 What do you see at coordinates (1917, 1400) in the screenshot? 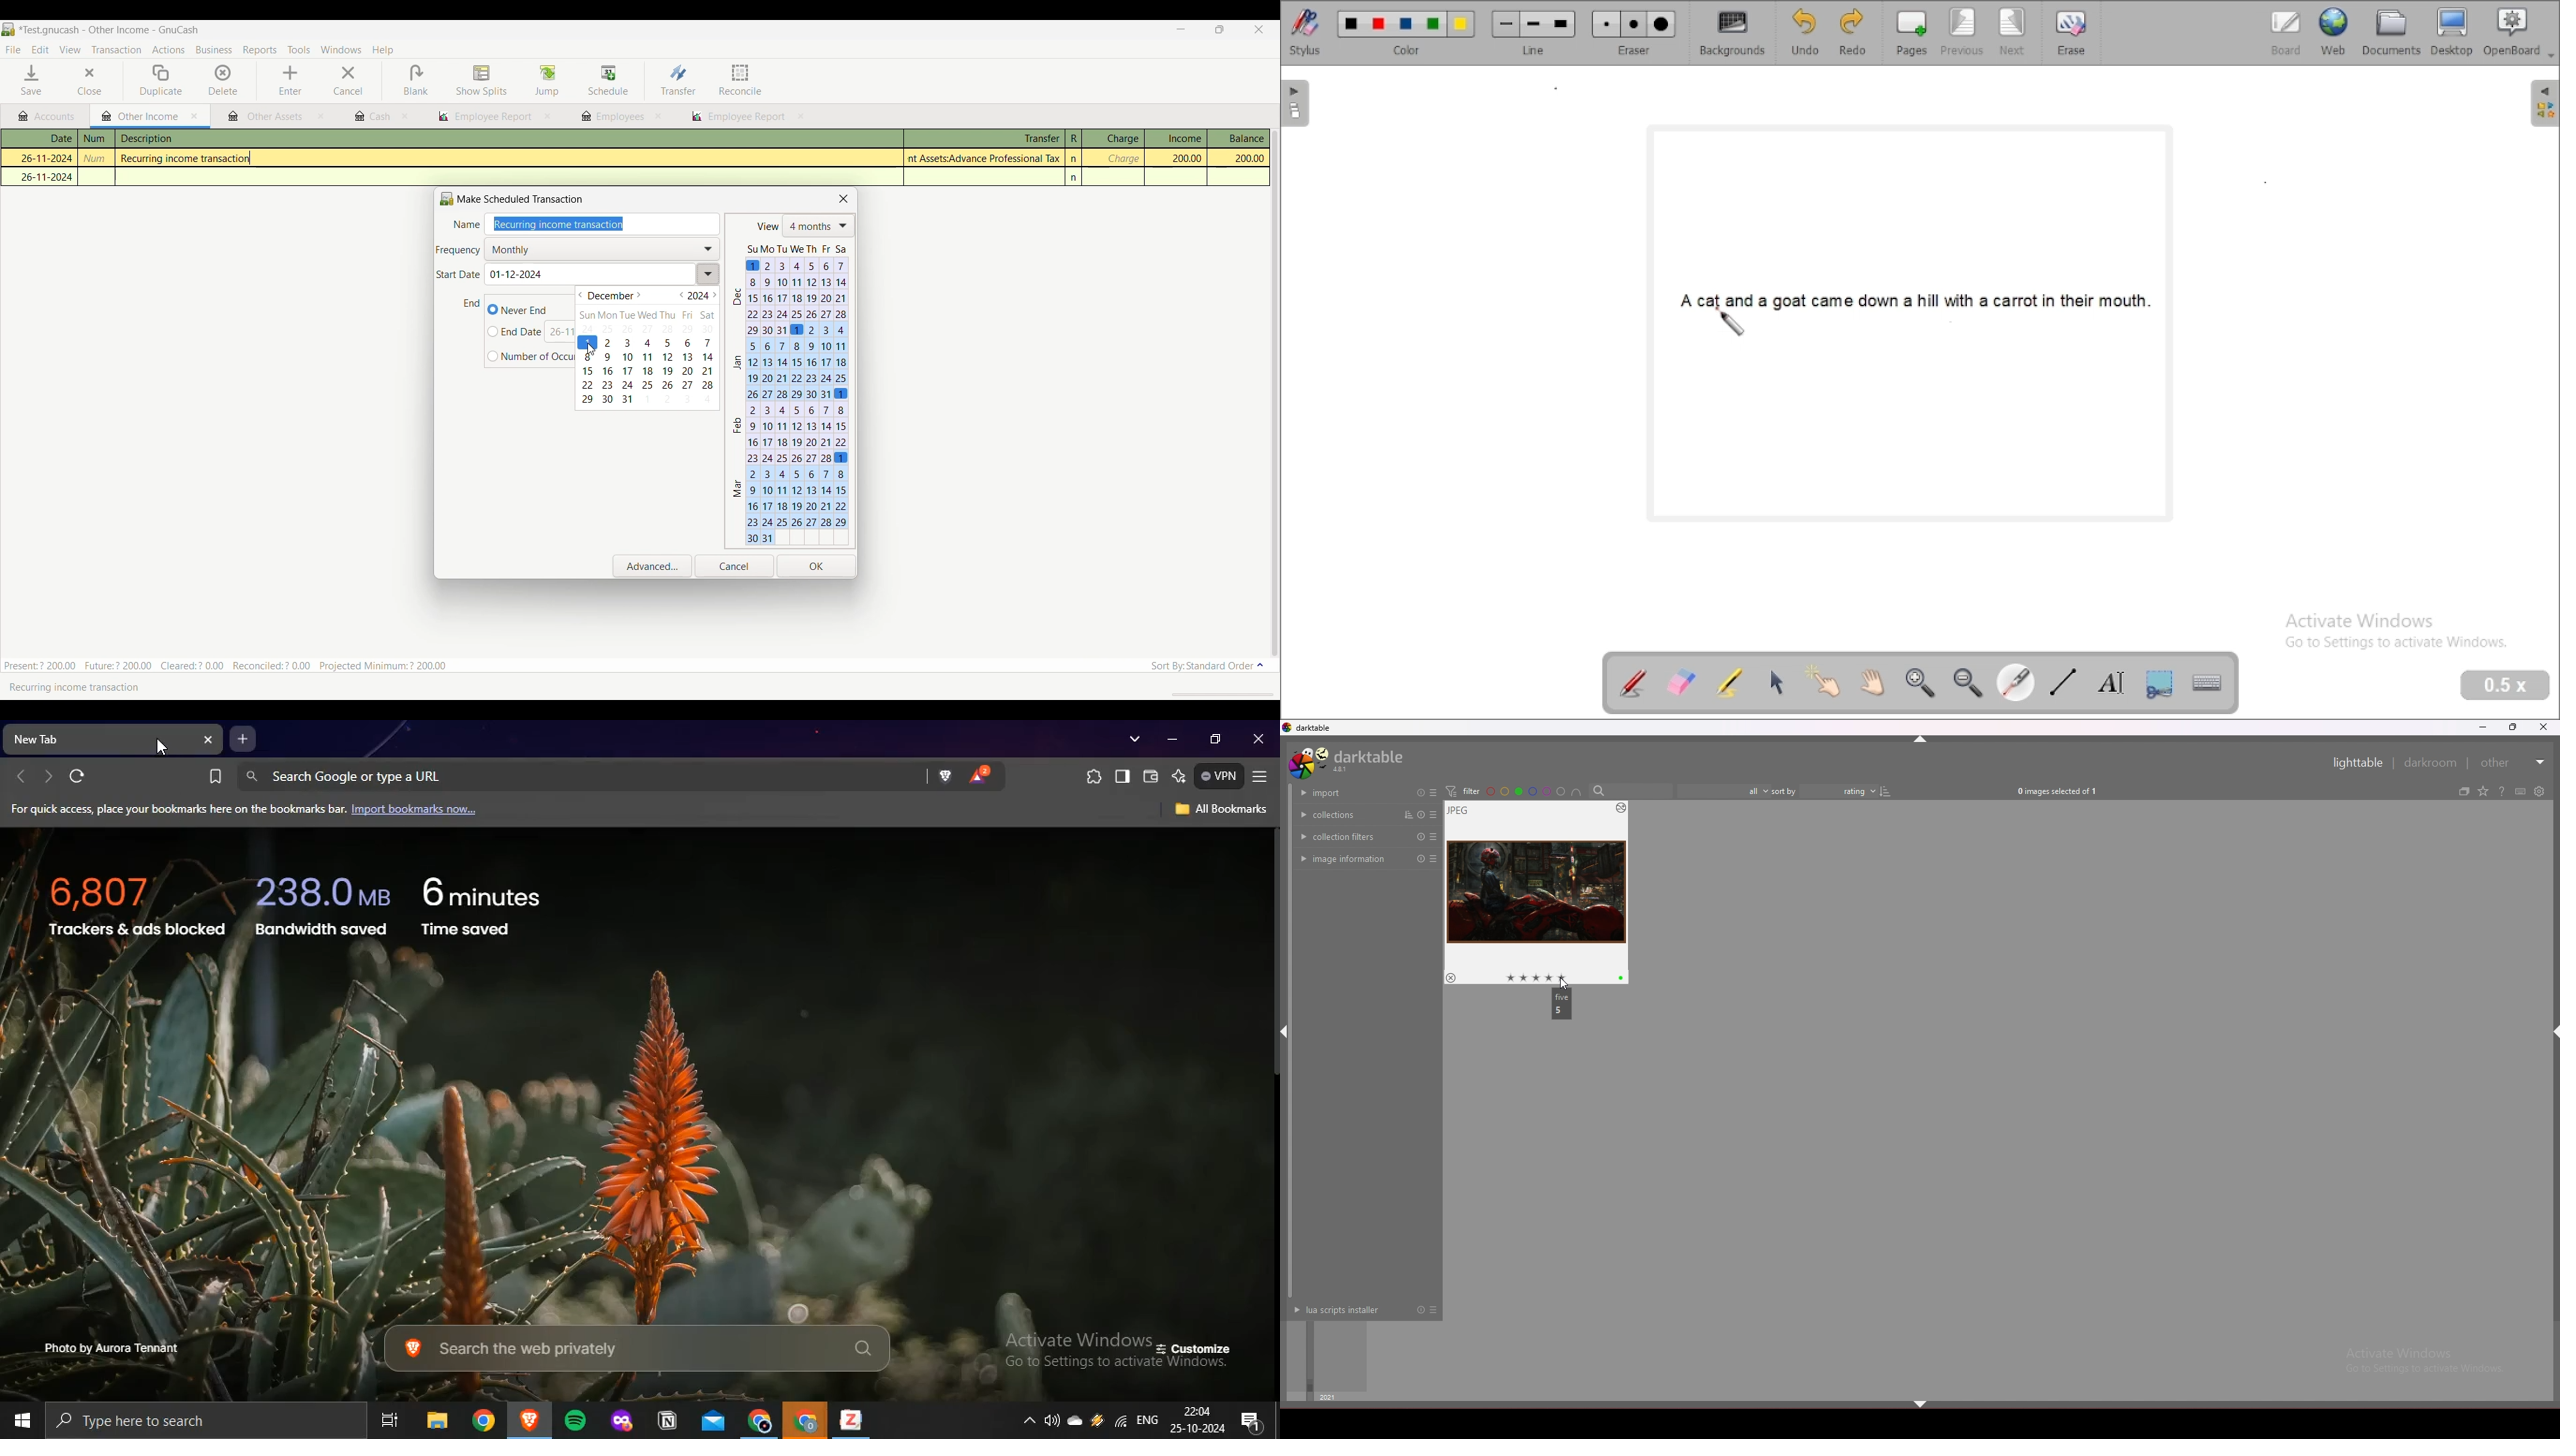
I see `hide` at bounding box center [1917, 1400].